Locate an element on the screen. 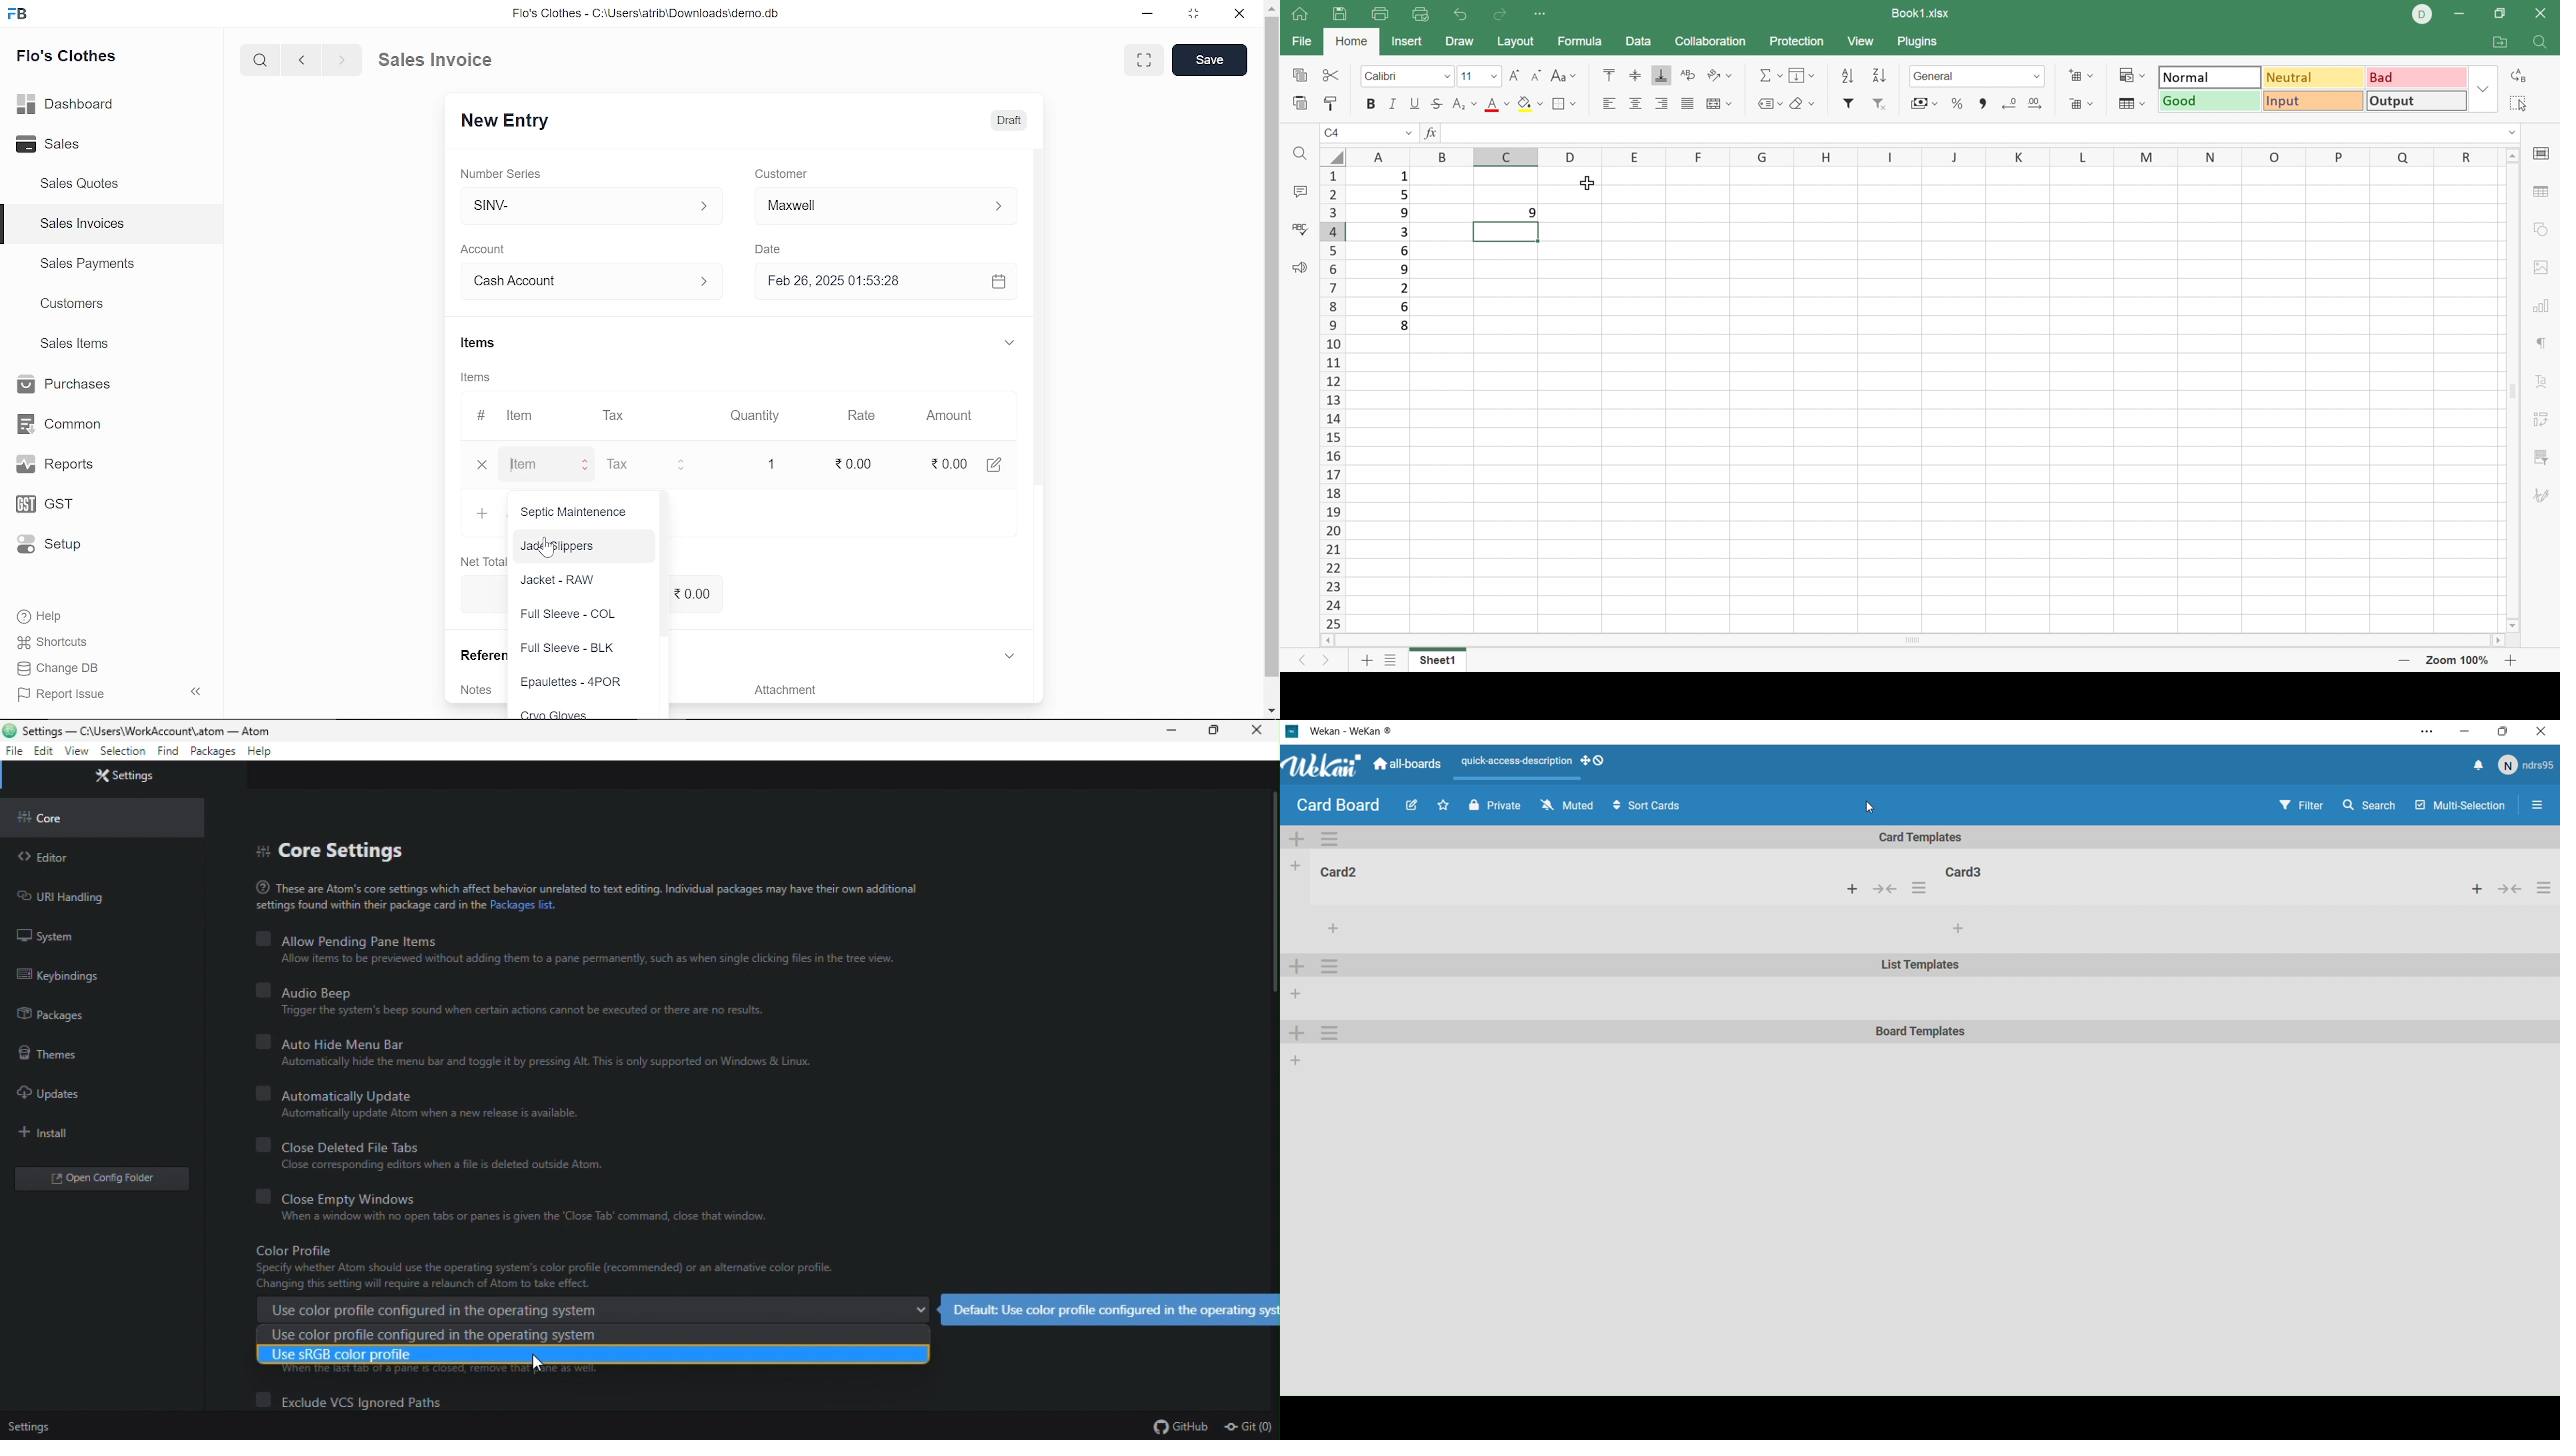 Image resolution: width=2576 pixels, height=1456 pixels. Purchases is located at coordinates (62, 385).